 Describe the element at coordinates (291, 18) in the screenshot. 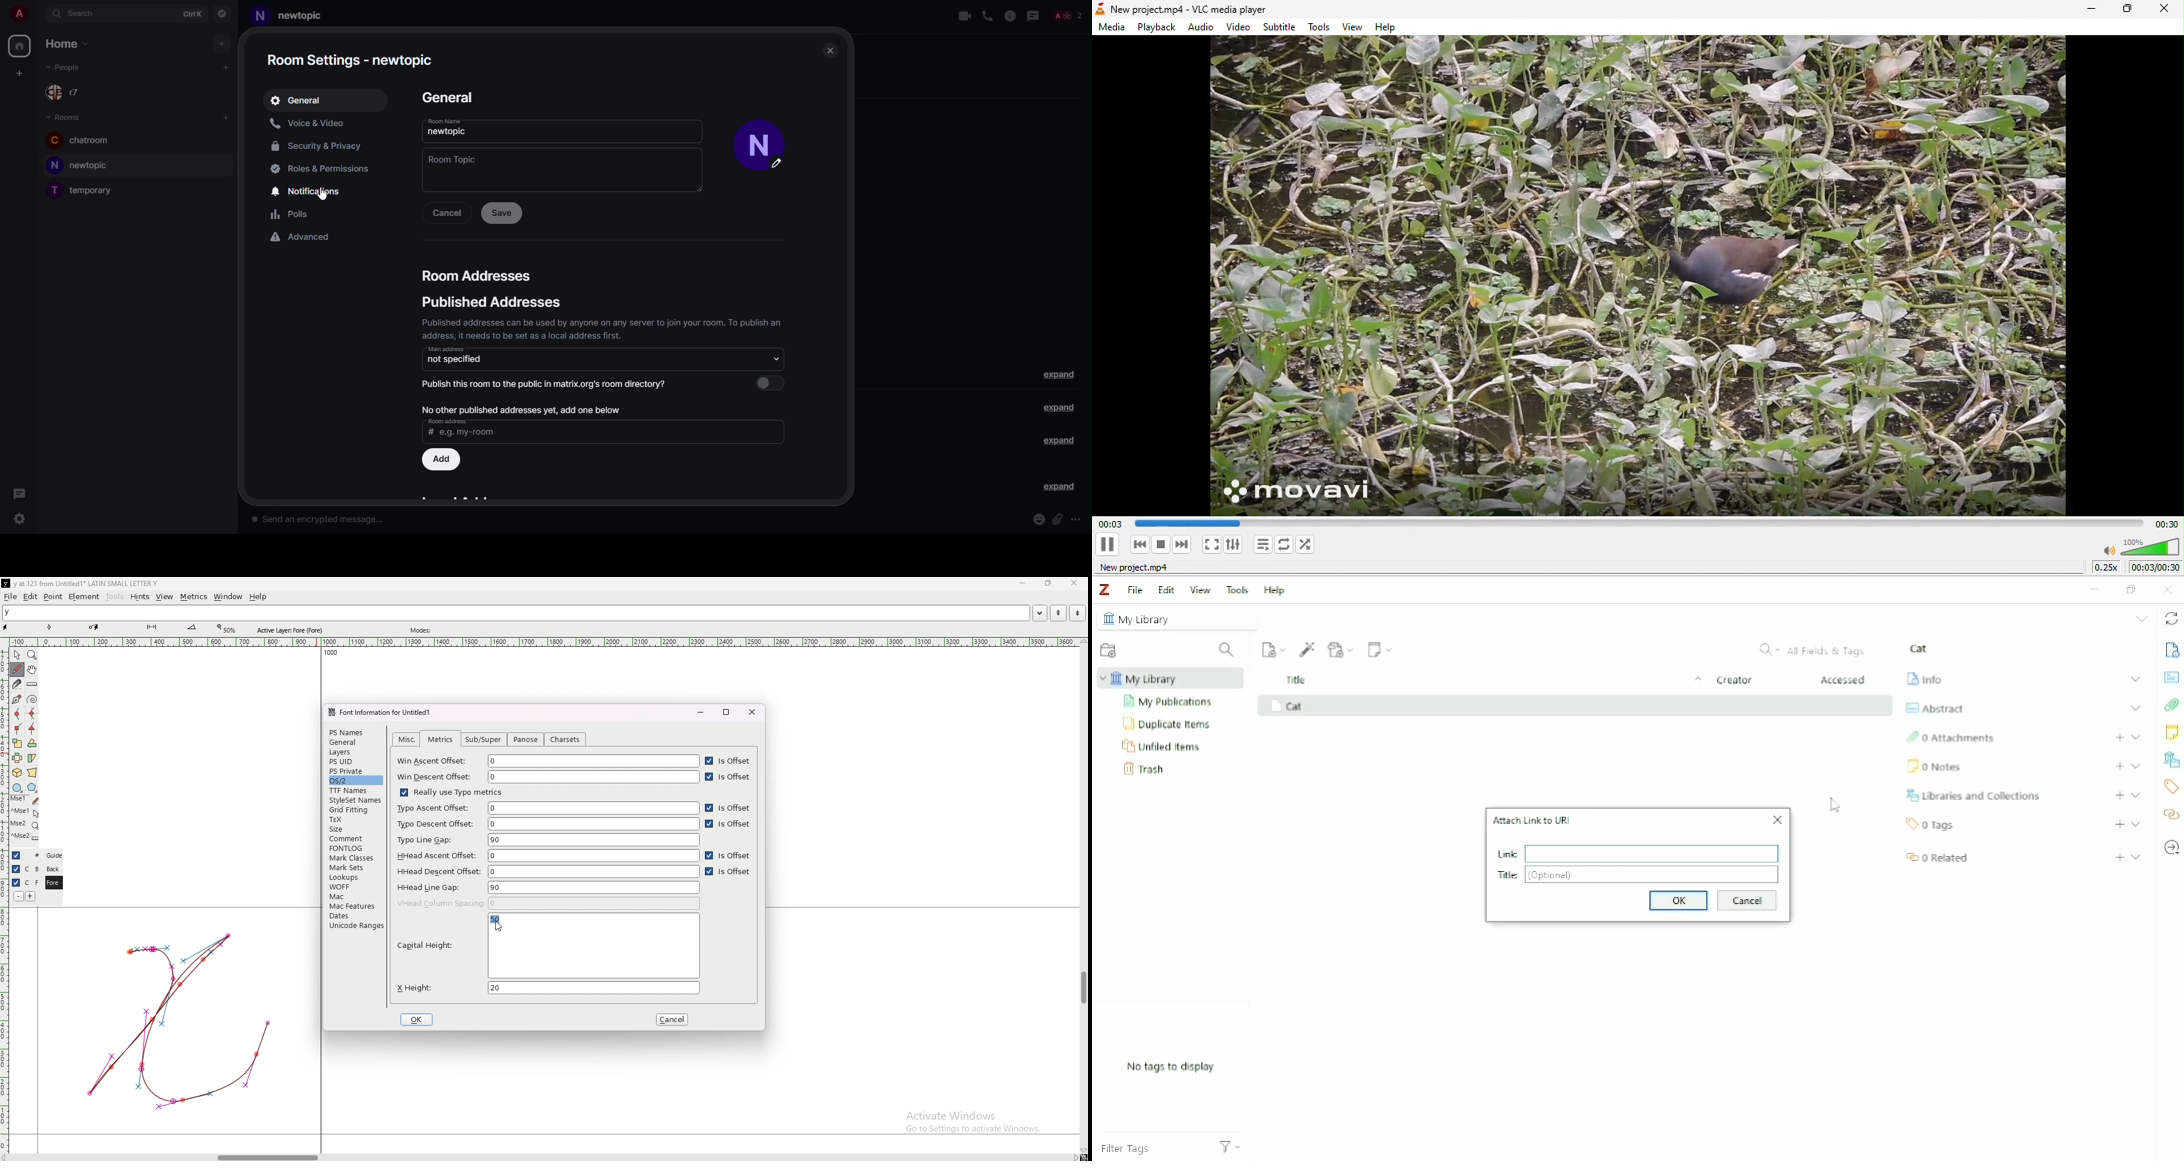

I see `Newtopic` at that location.